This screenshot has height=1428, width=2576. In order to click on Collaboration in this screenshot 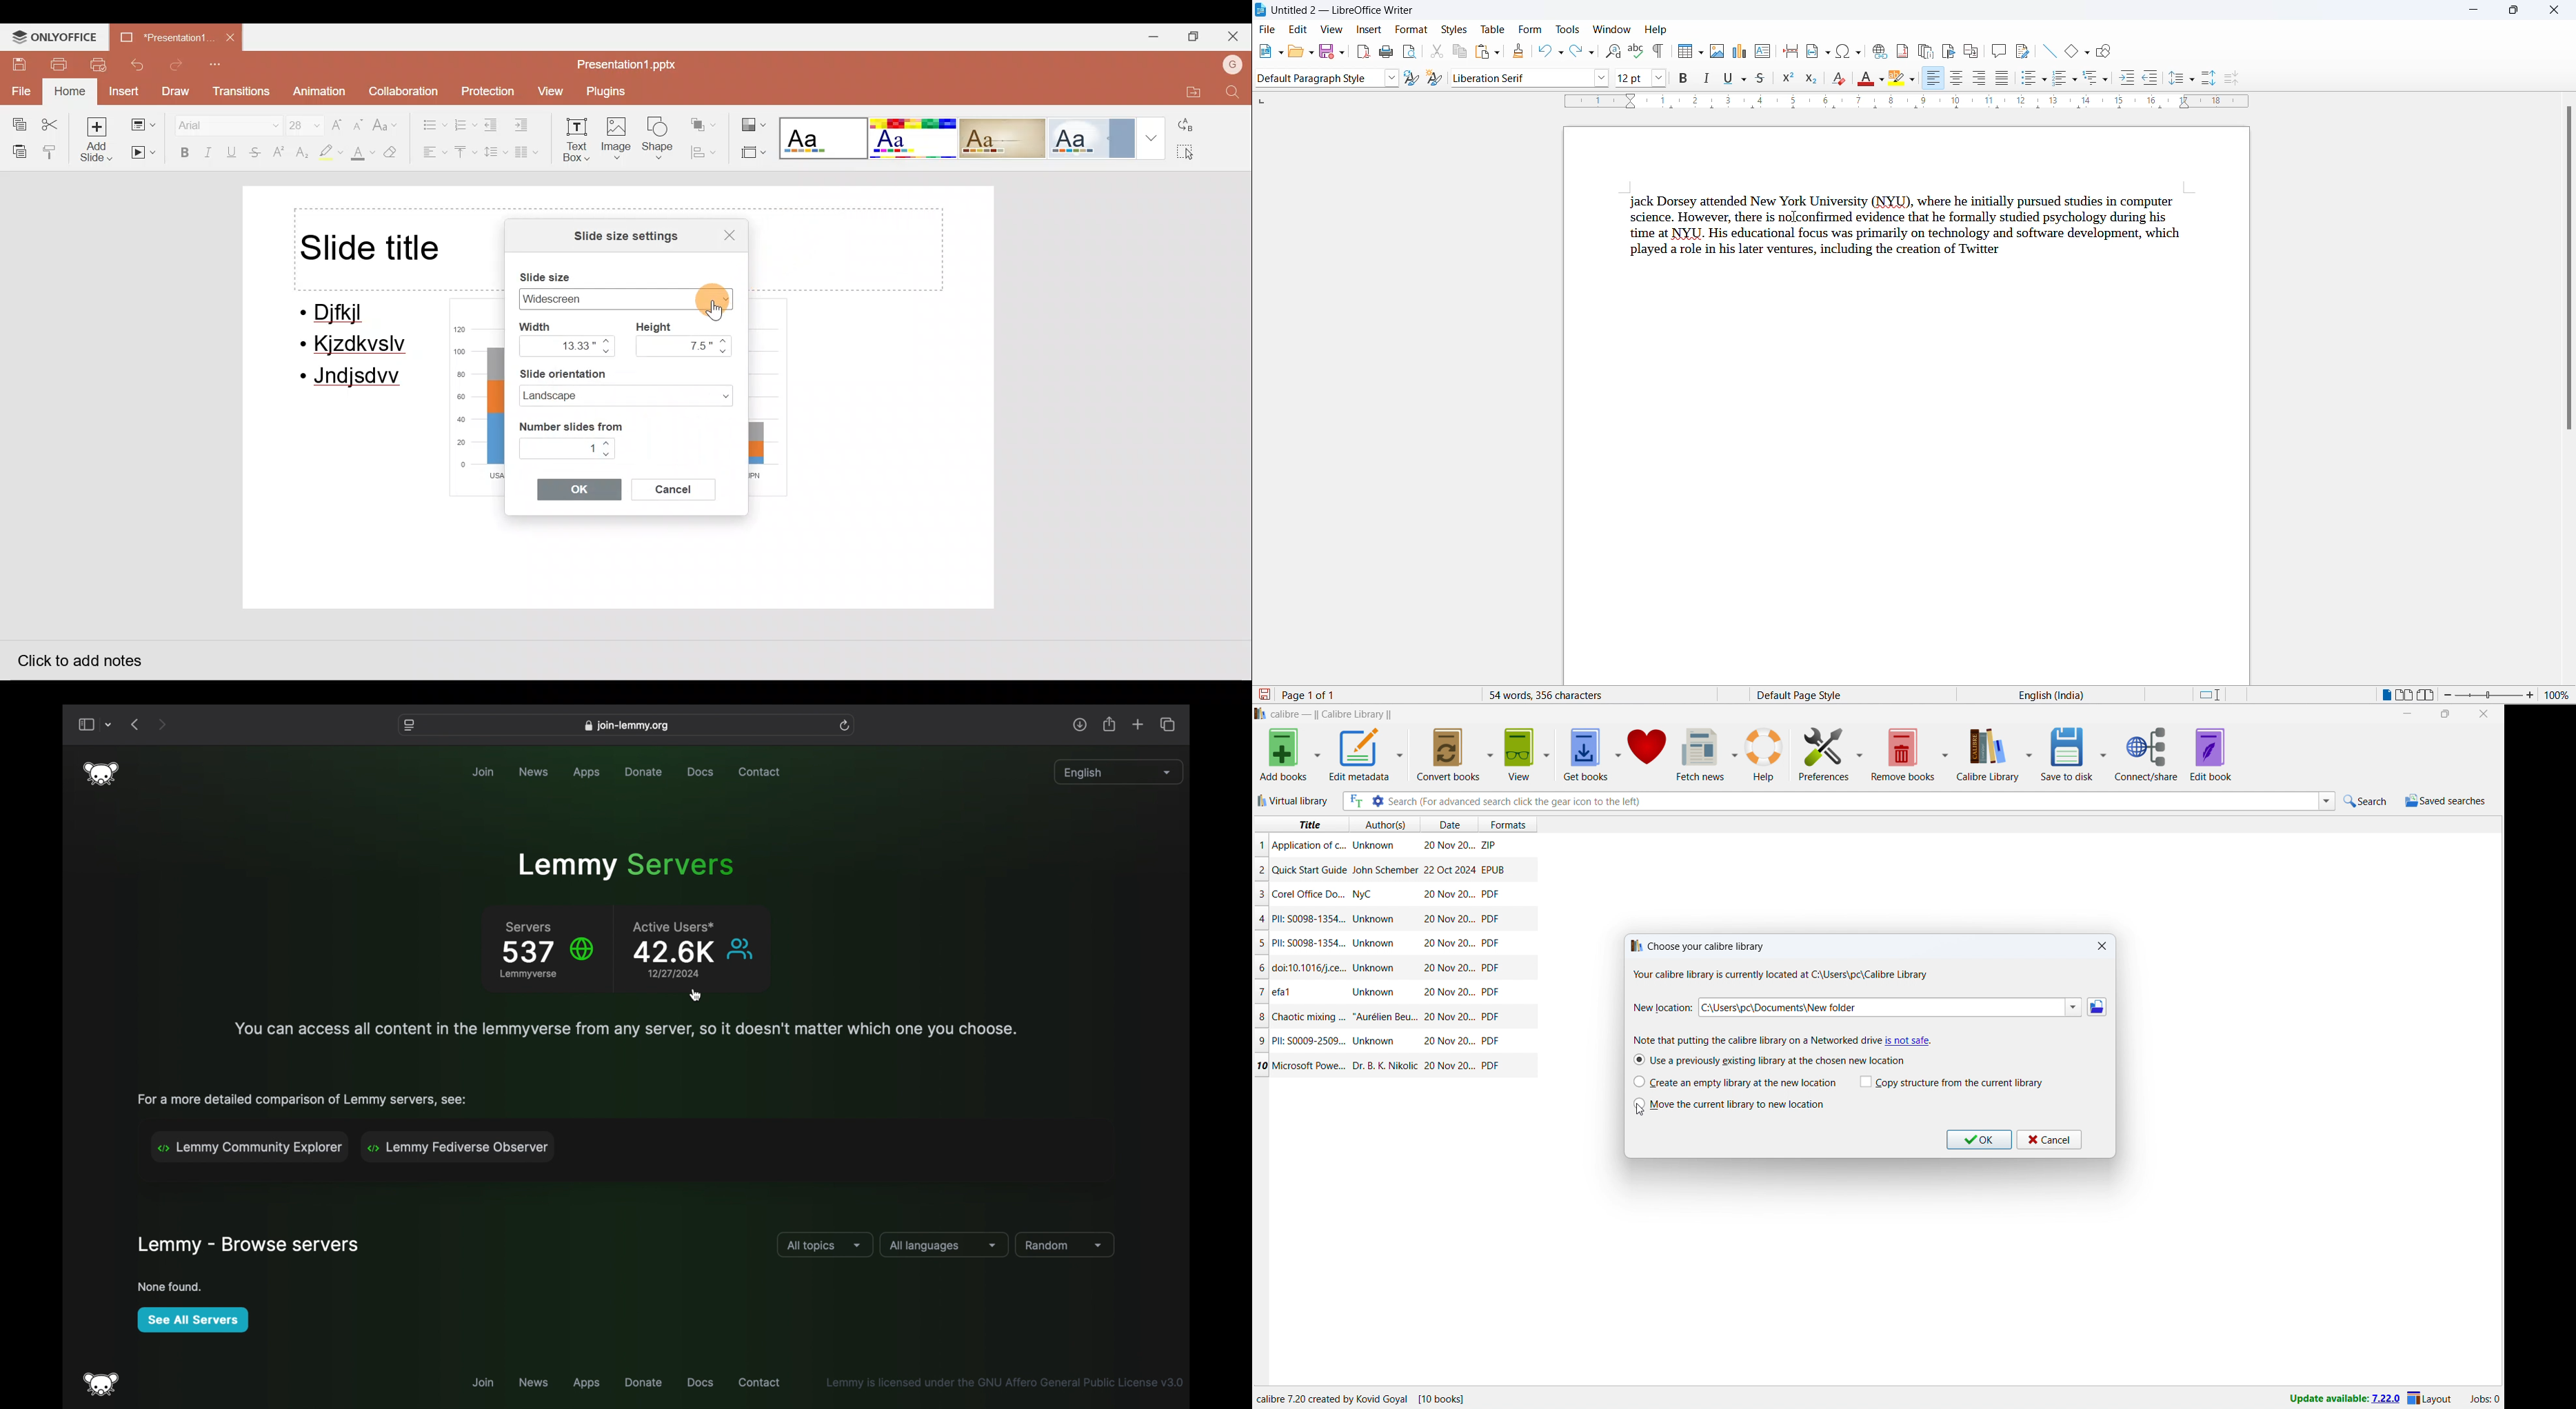, I will do `click(403, 88)`.